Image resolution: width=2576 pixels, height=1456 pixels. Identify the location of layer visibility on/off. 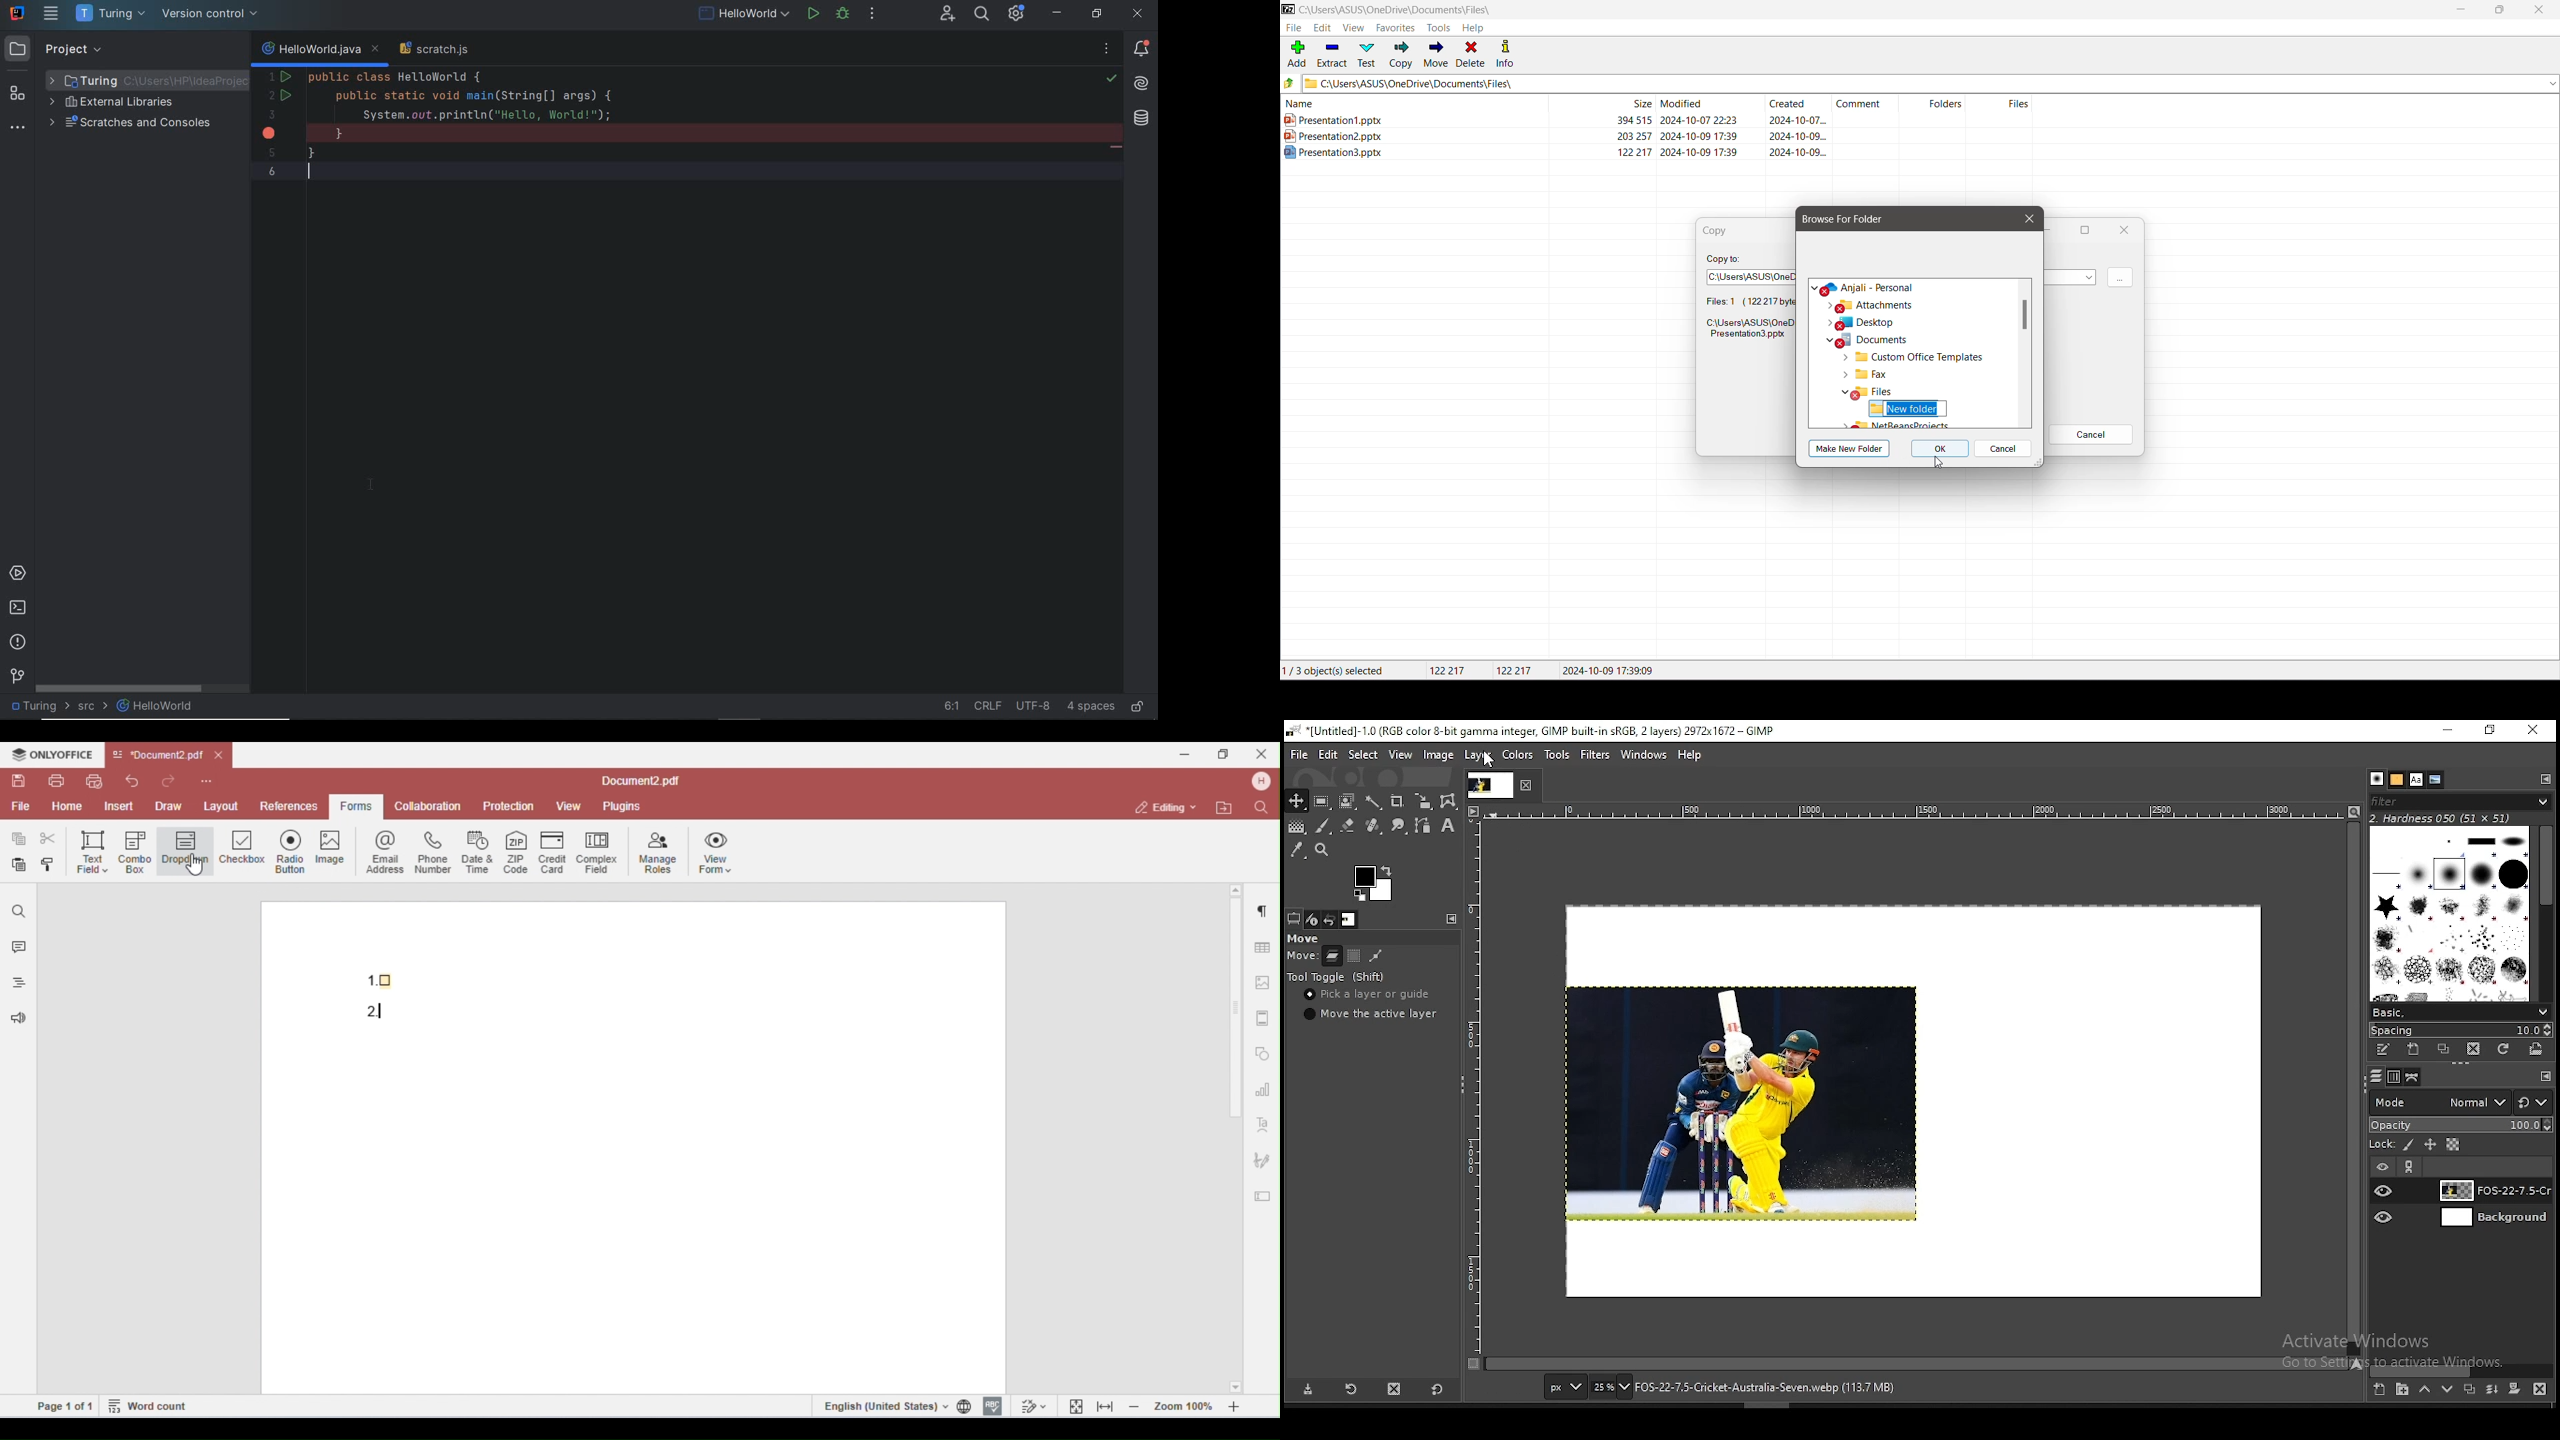
(2381, 1165).